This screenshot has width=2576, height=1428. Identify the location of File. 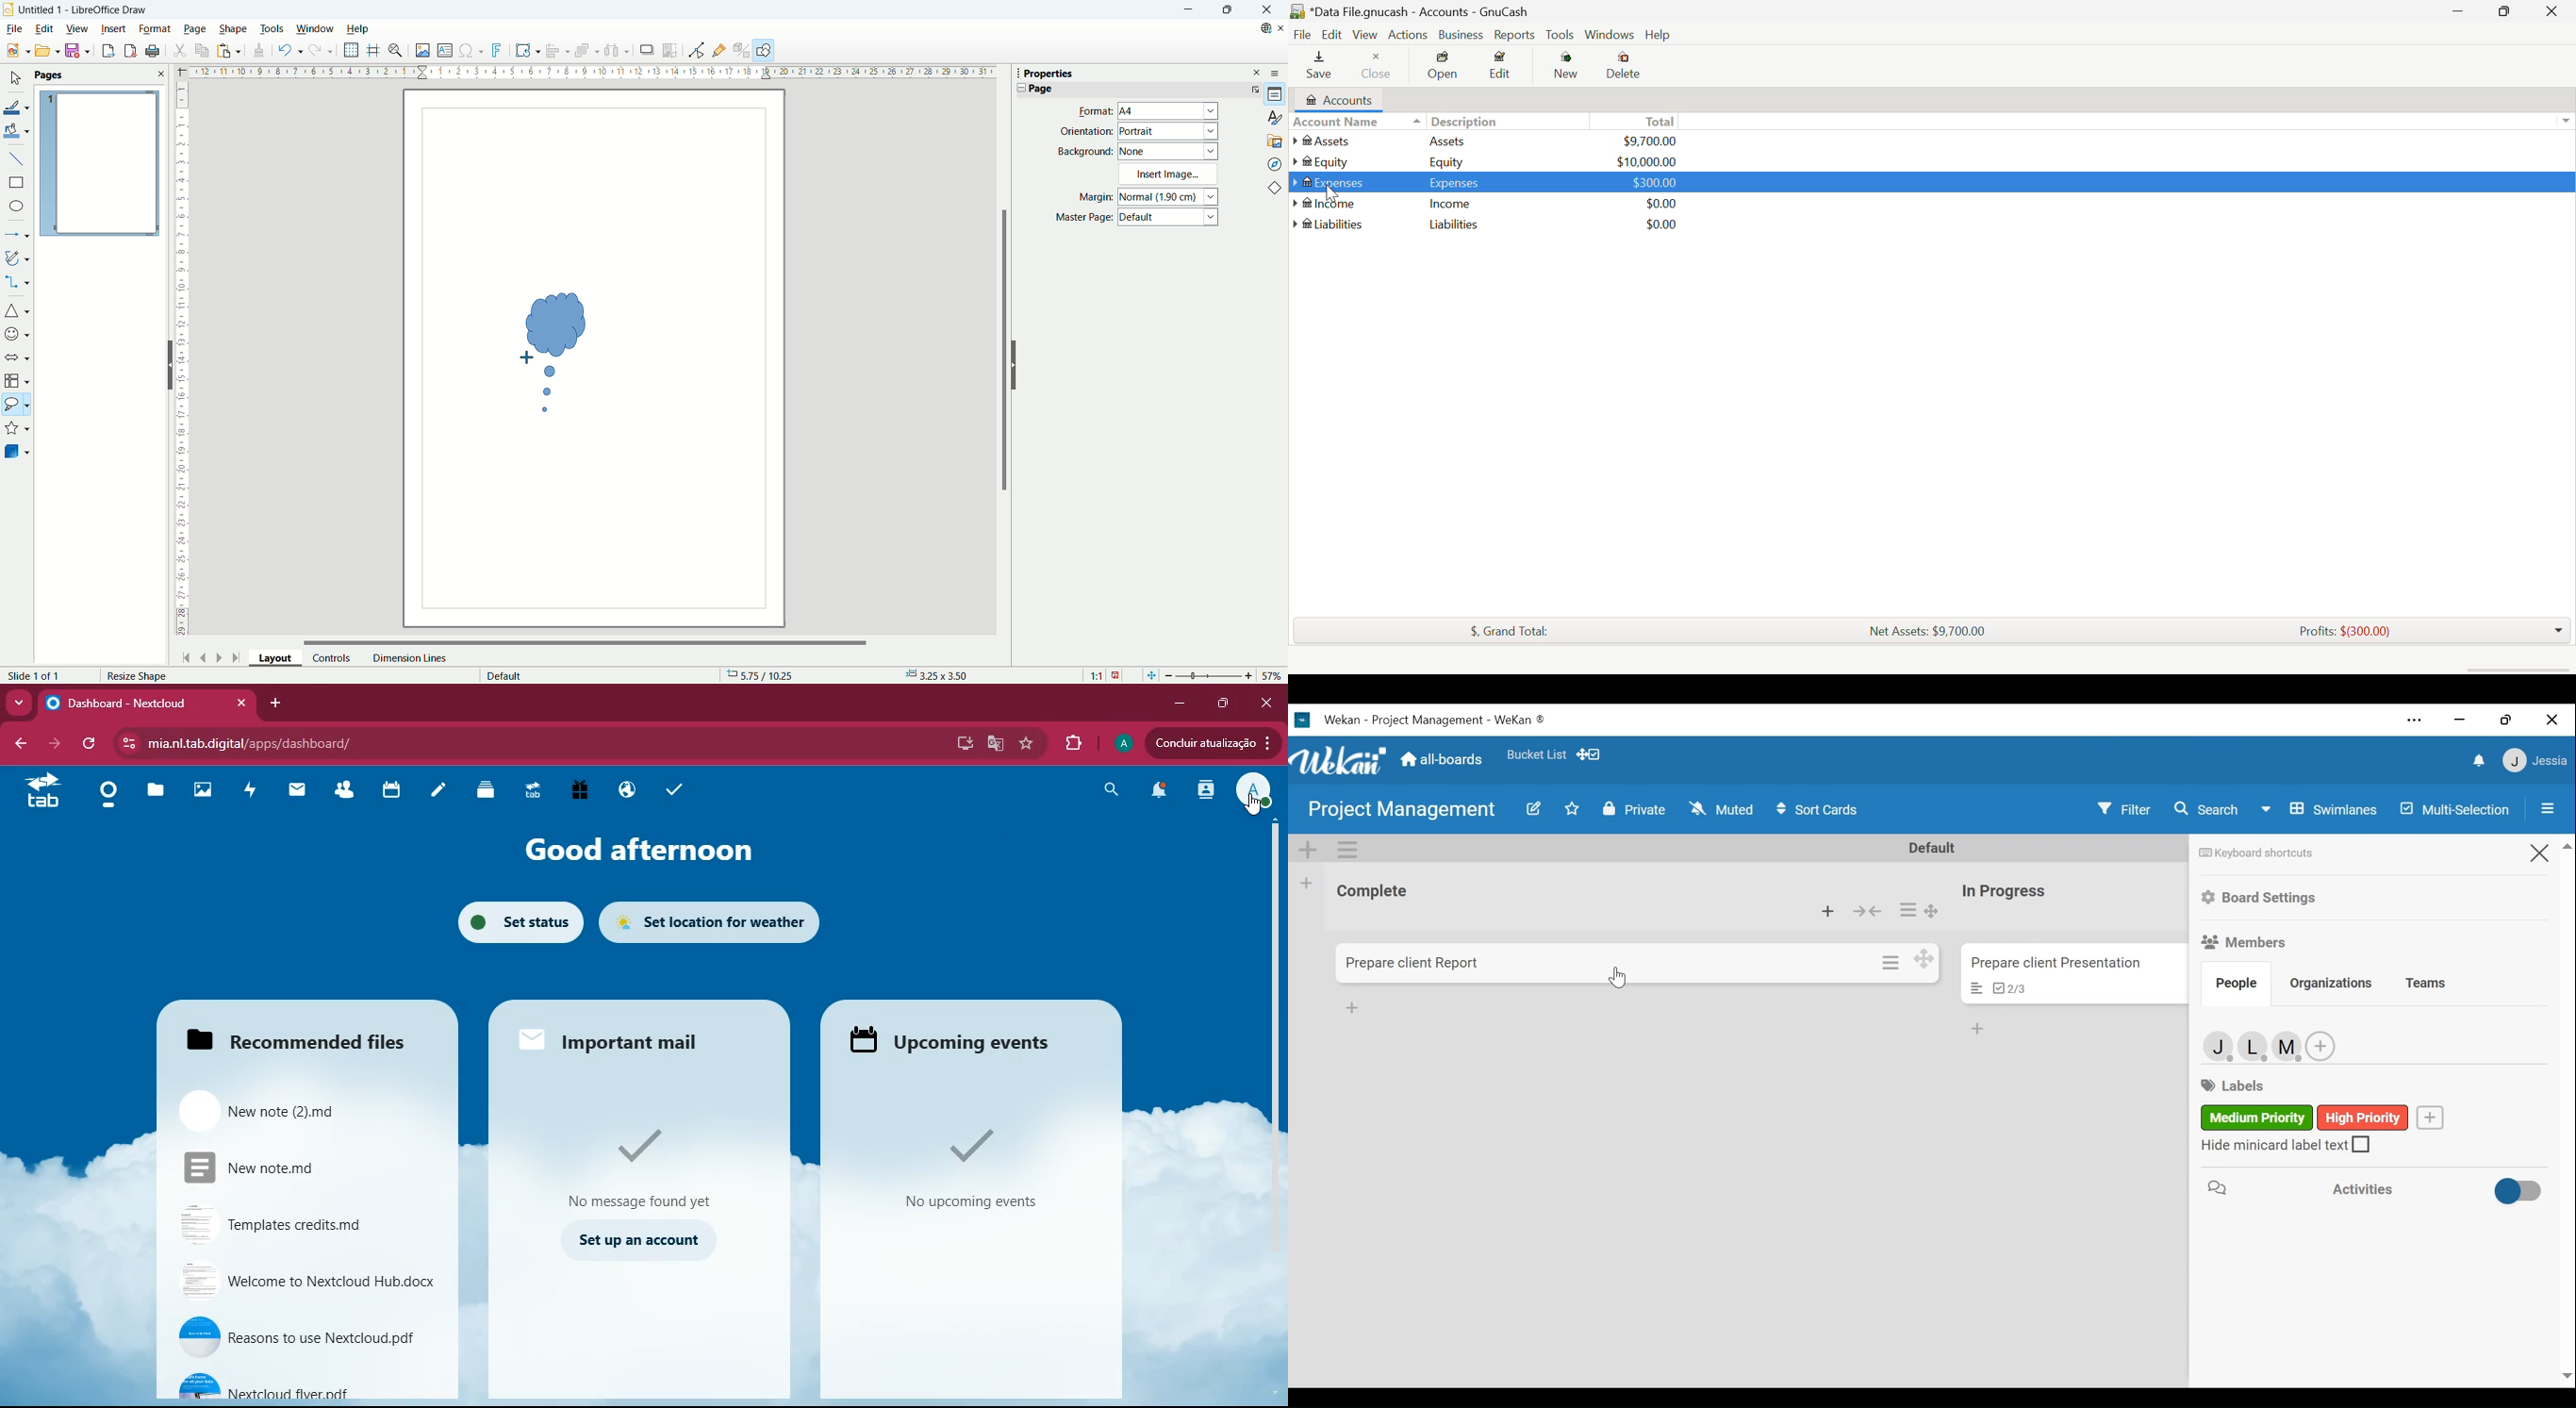
(1303, 36).